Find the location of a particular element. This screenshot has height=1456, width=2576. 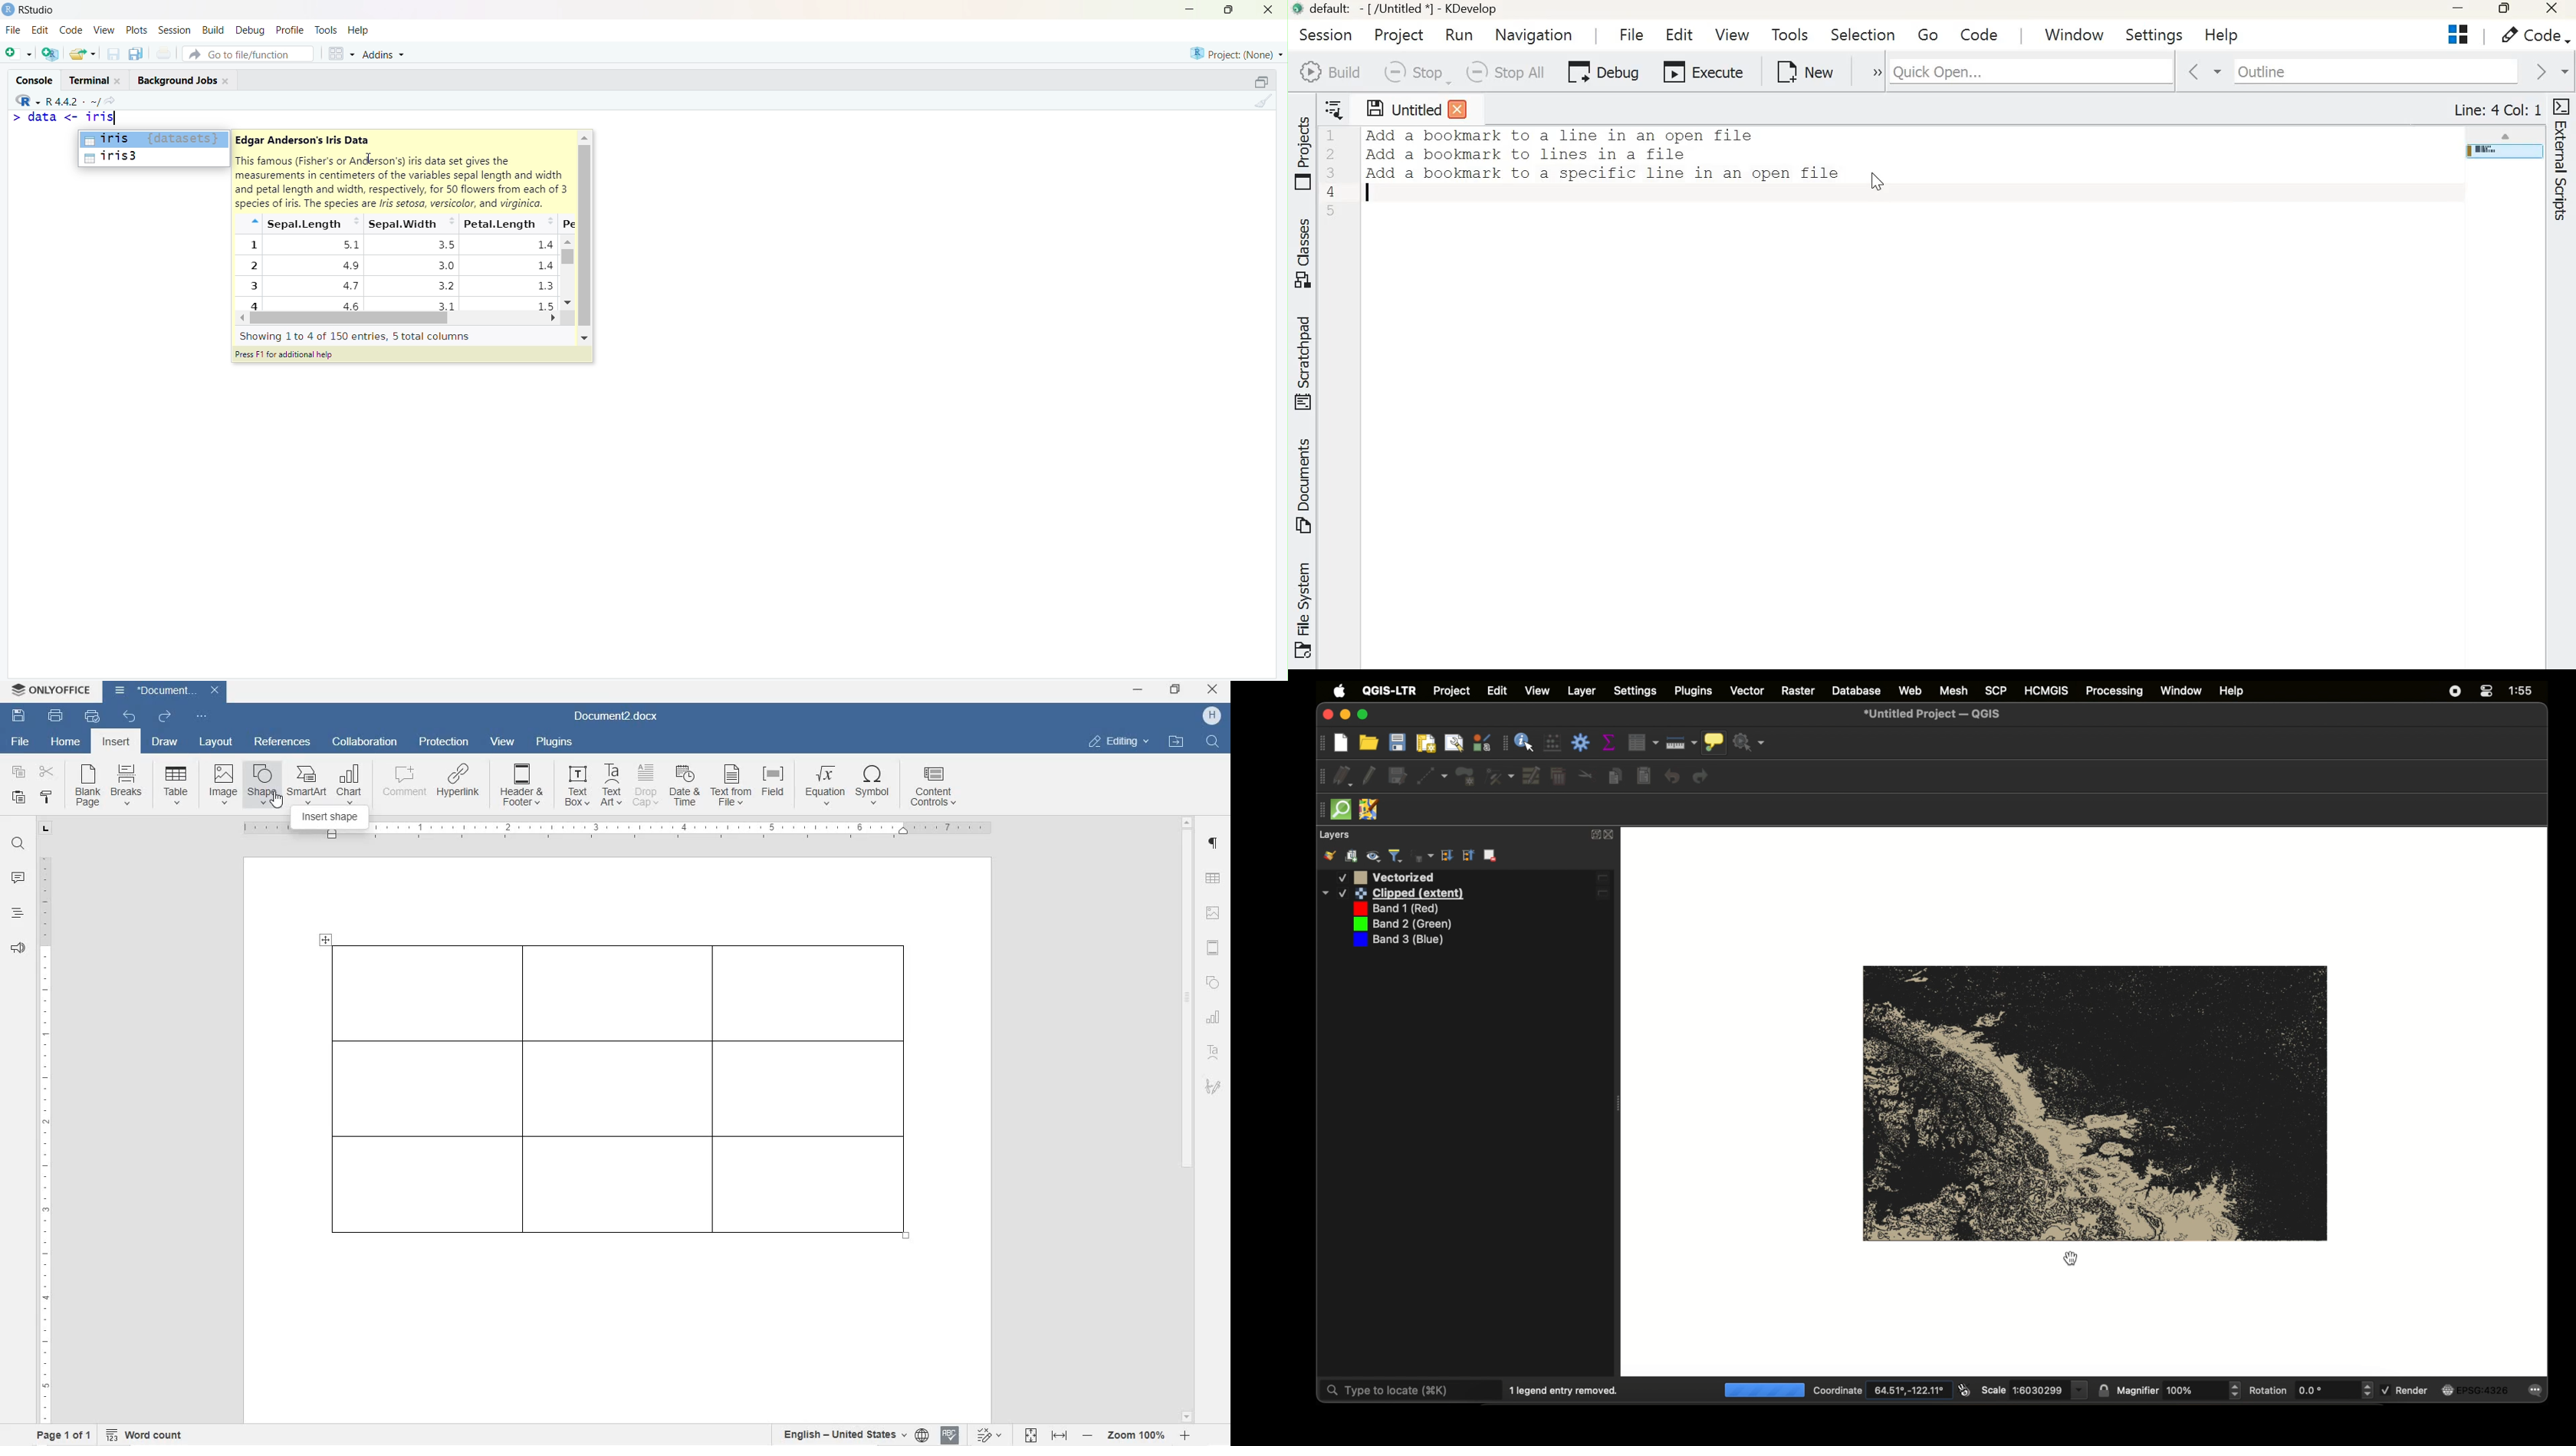

Scrollbar is located at coordinates (567, 271).